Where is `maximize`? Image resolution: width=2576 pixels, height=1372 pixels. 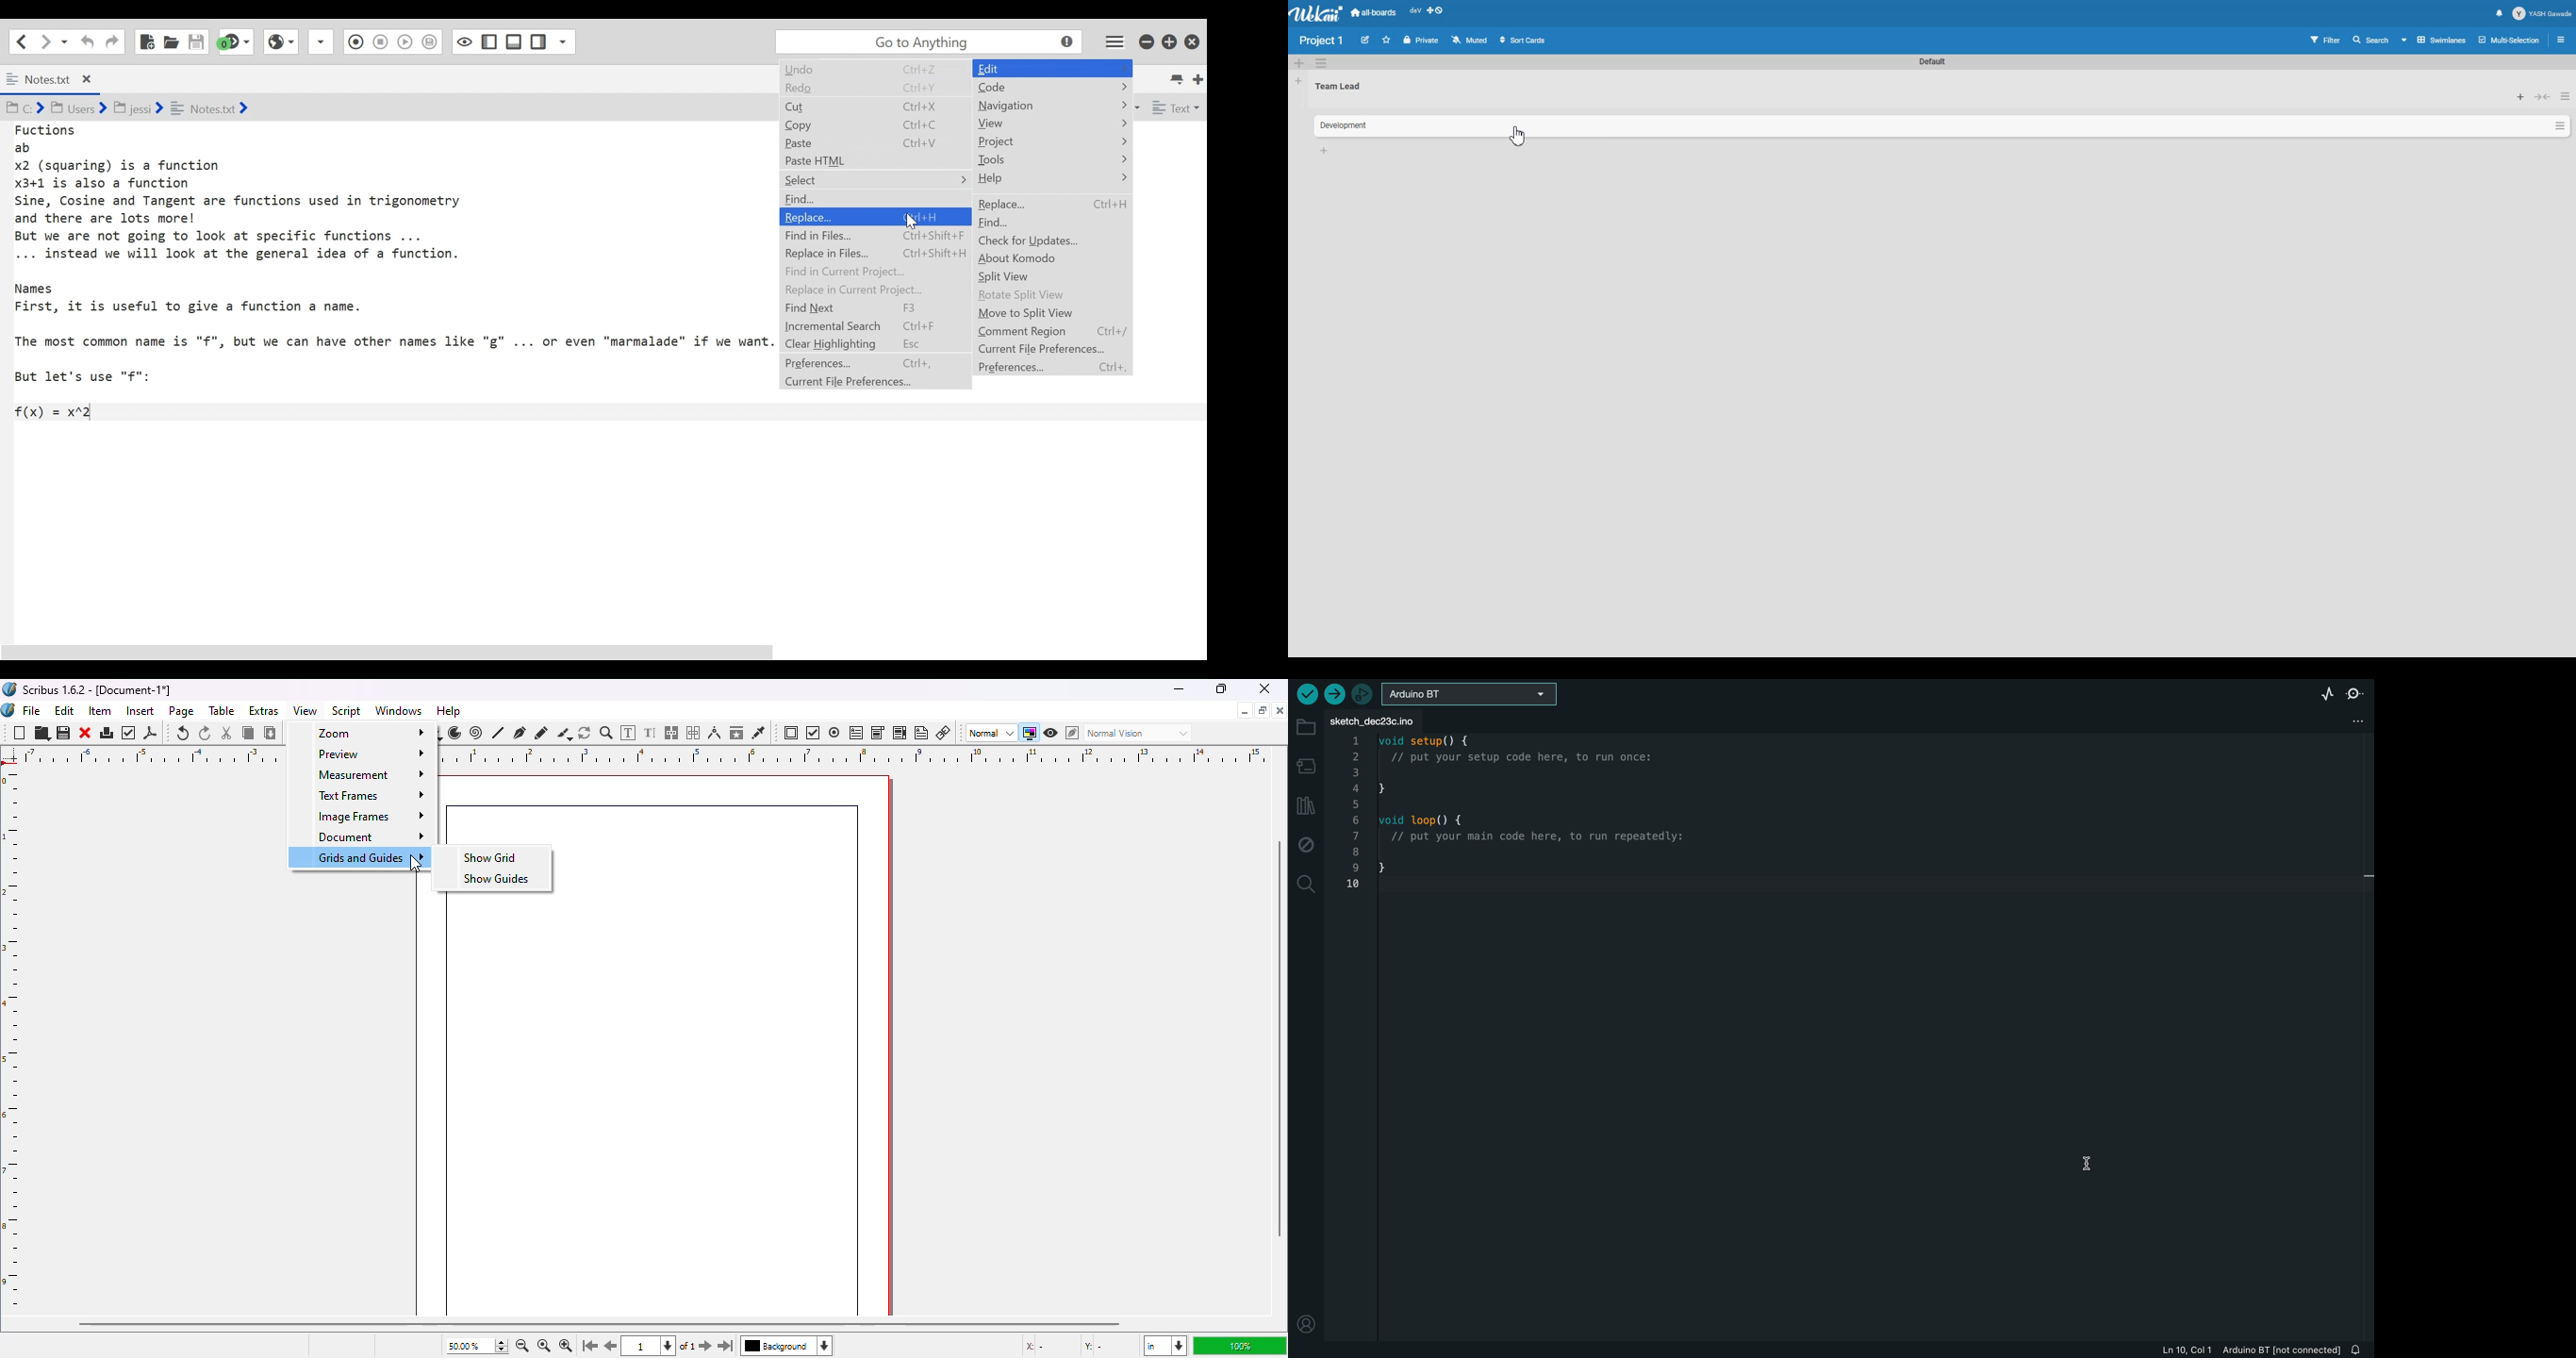
maximize is located at coordinates (1220, 688).